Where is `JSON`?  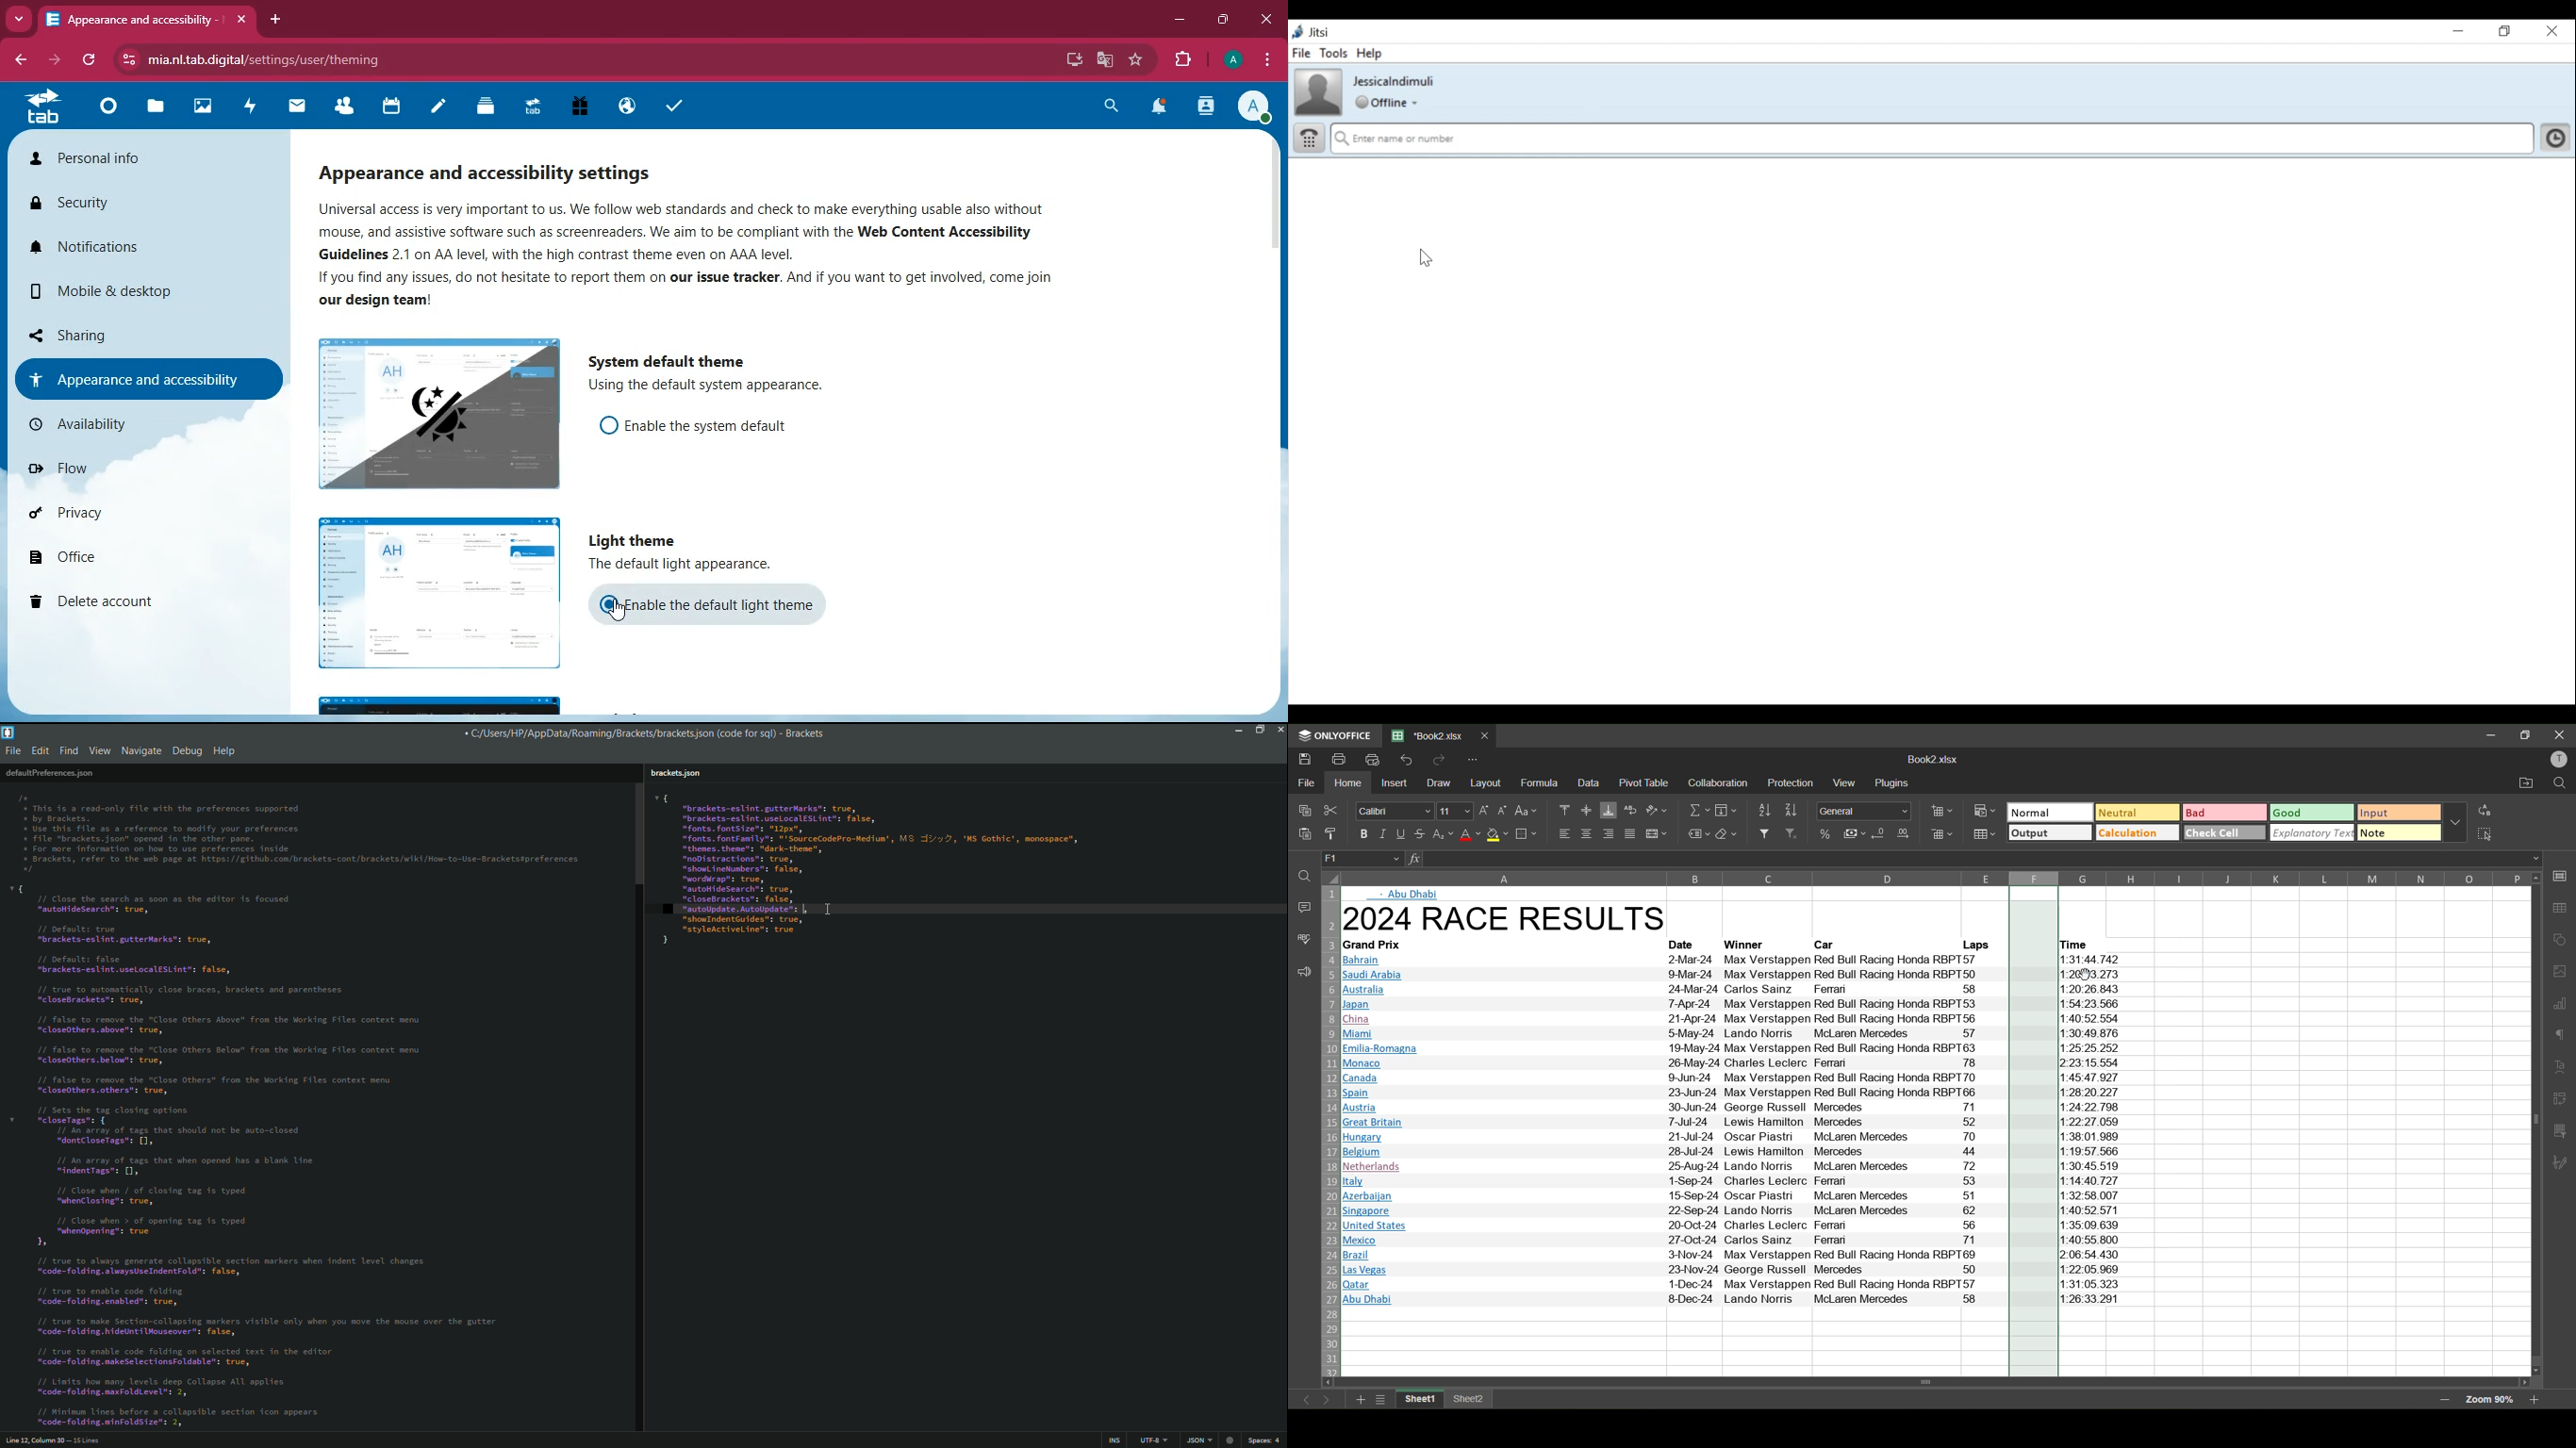
JSON is located at coordinates (1198, 1440).